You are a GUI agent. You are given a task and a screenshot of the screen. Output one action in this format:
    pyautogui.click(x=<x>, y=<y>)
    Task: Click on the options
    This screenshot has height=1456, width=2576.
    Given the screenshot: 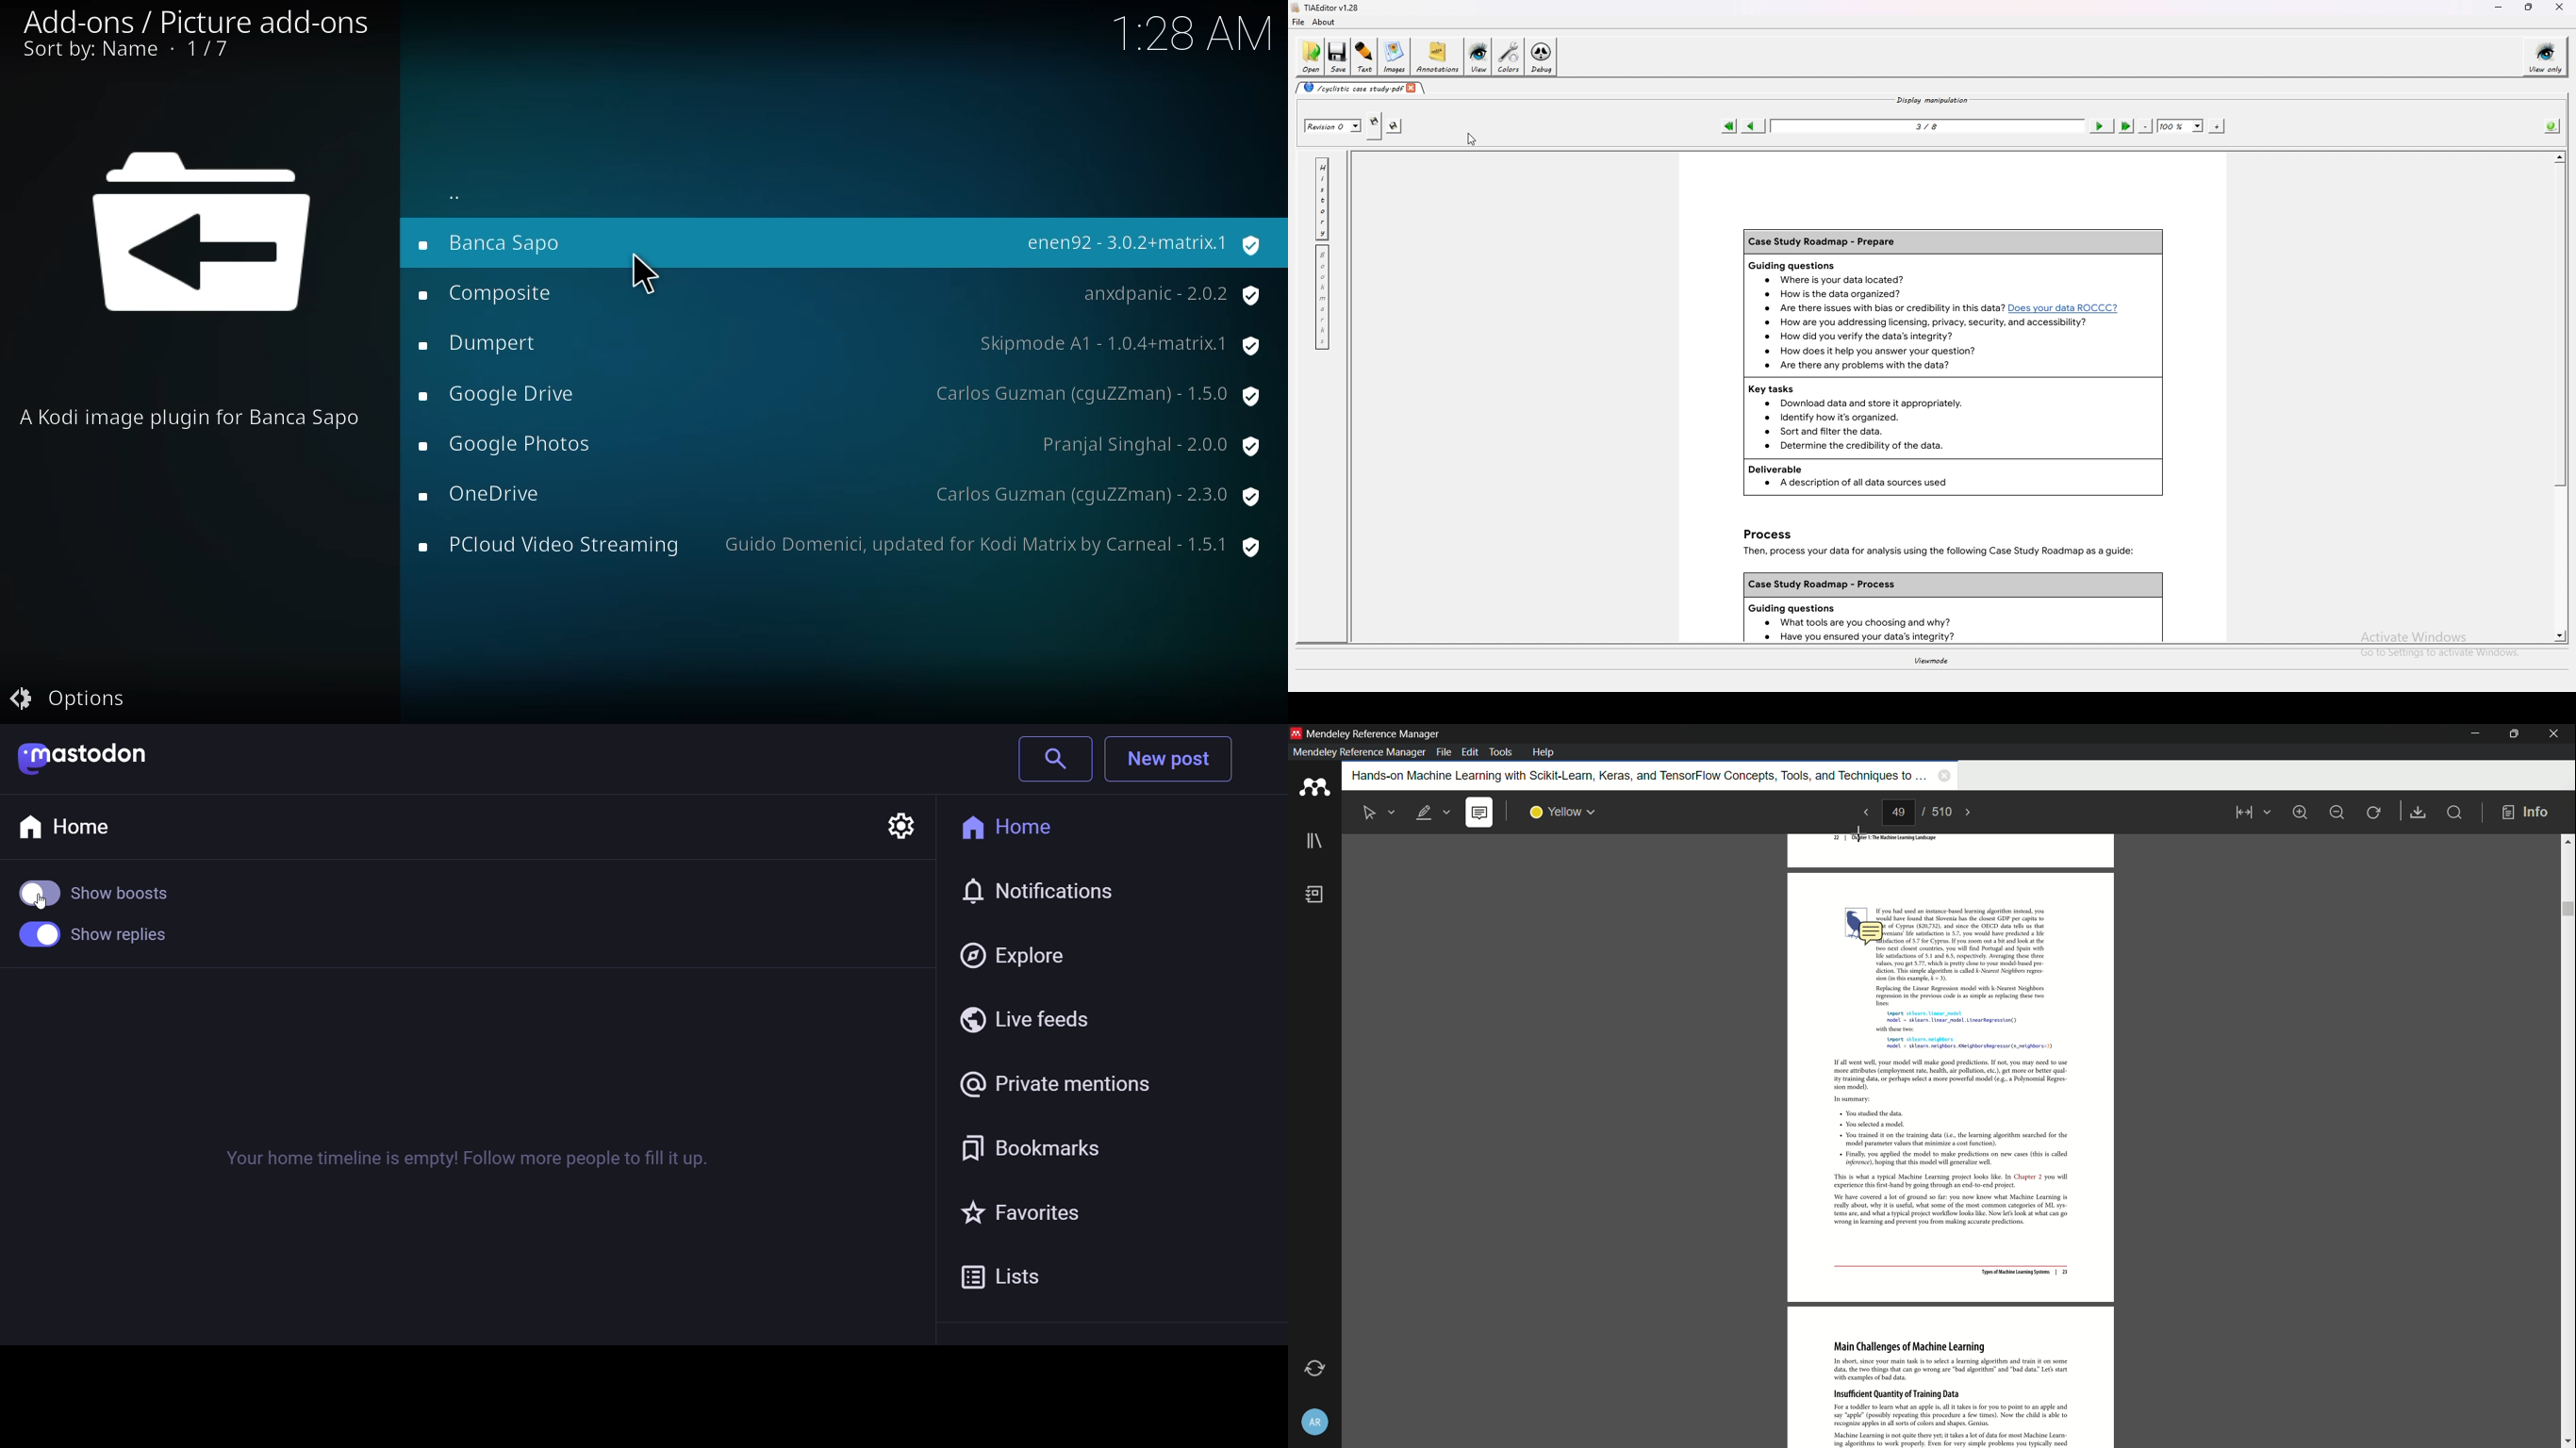 What is the action you would take?
    pyautogui.click(x=67, y=699)
    